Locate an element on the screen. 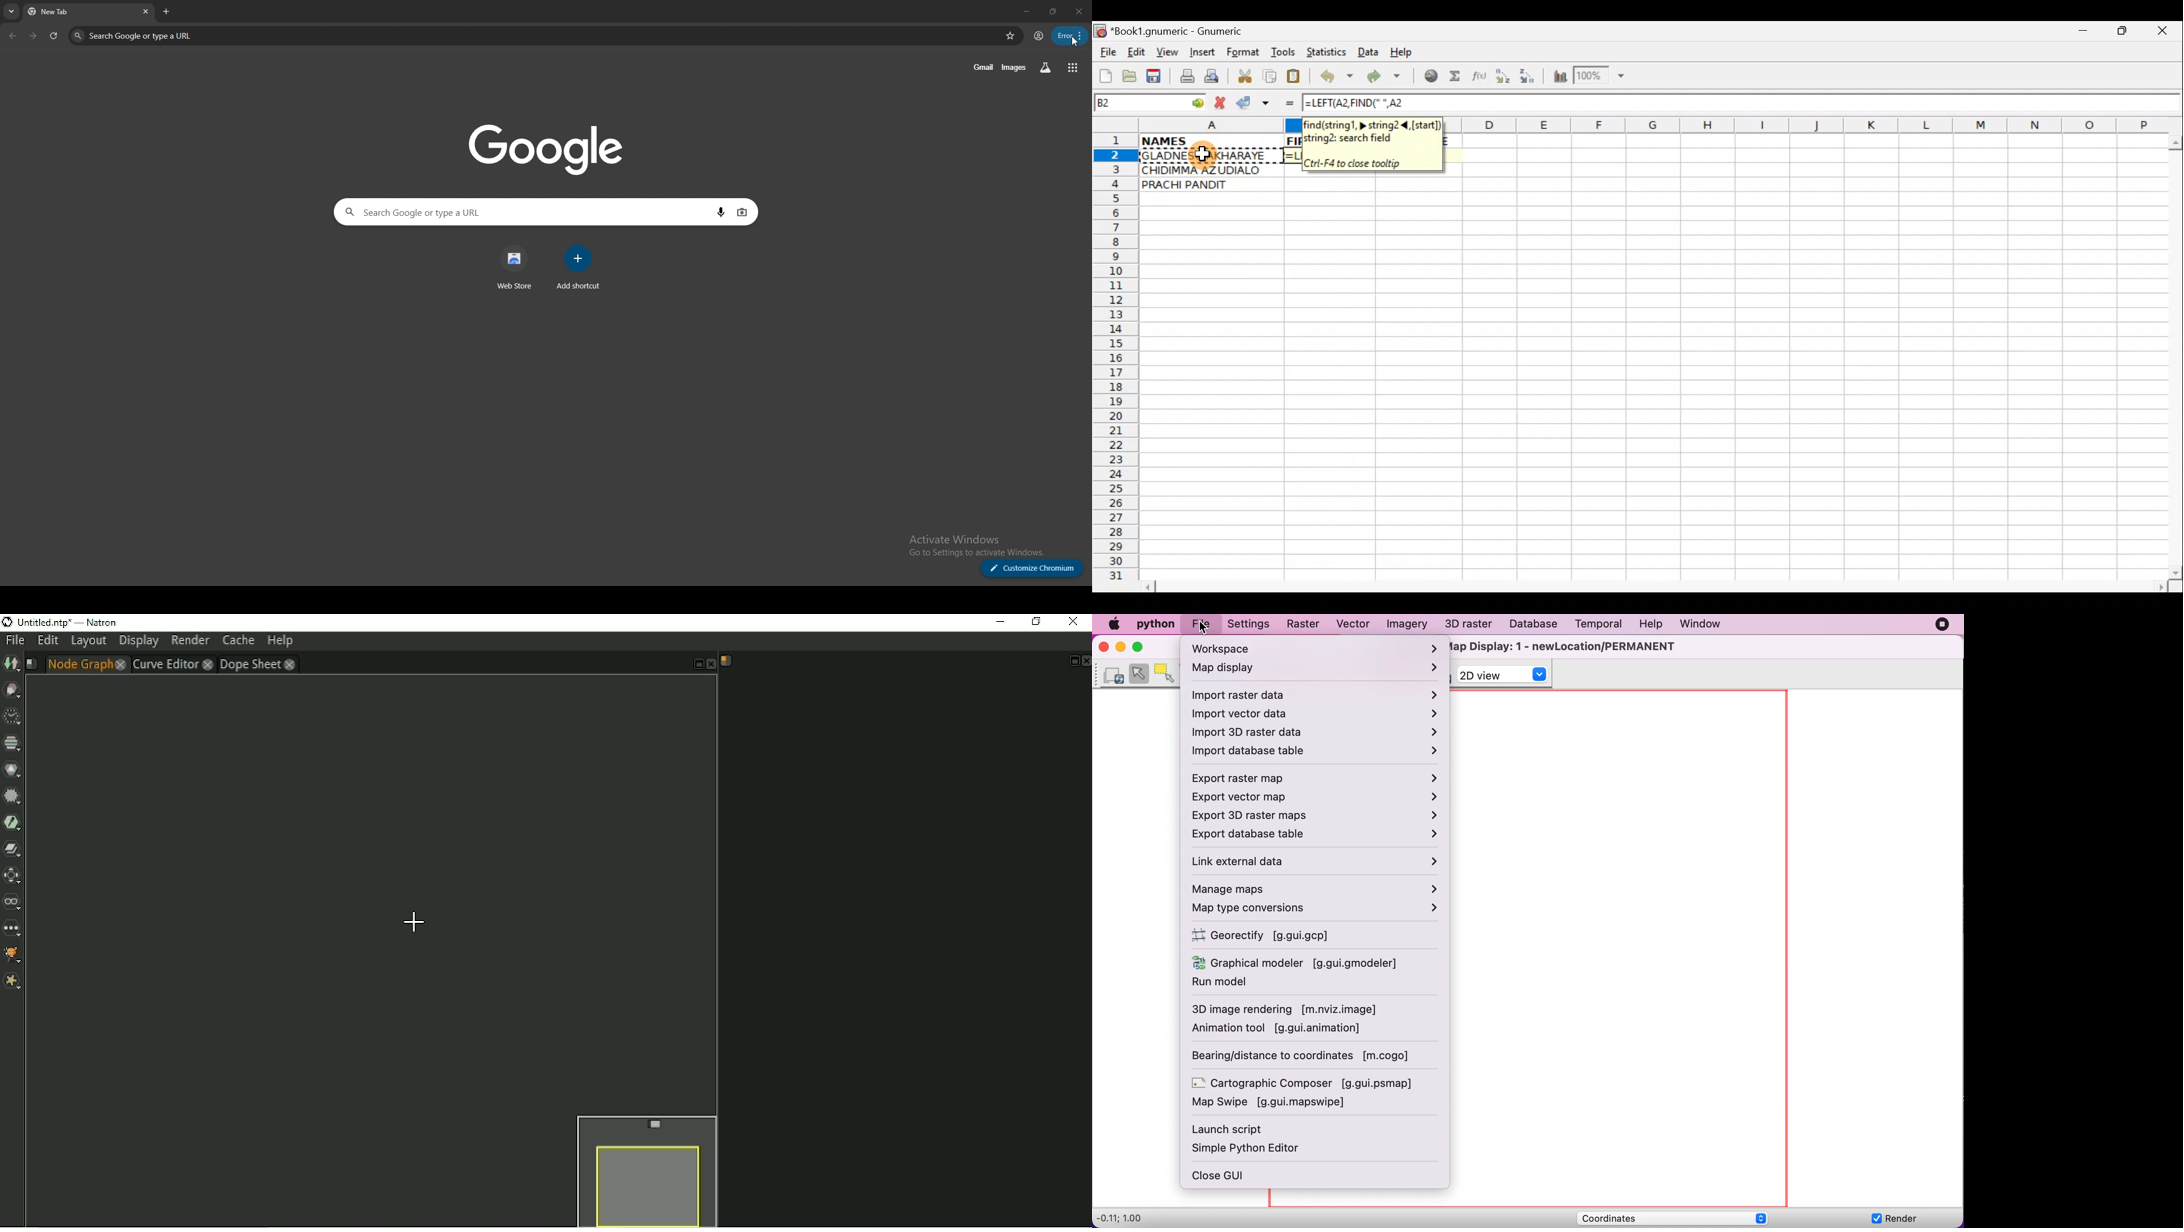 This screenshot has height=1232, width=2184. Edit function in the current cell is located at coordinates (1481, 79).